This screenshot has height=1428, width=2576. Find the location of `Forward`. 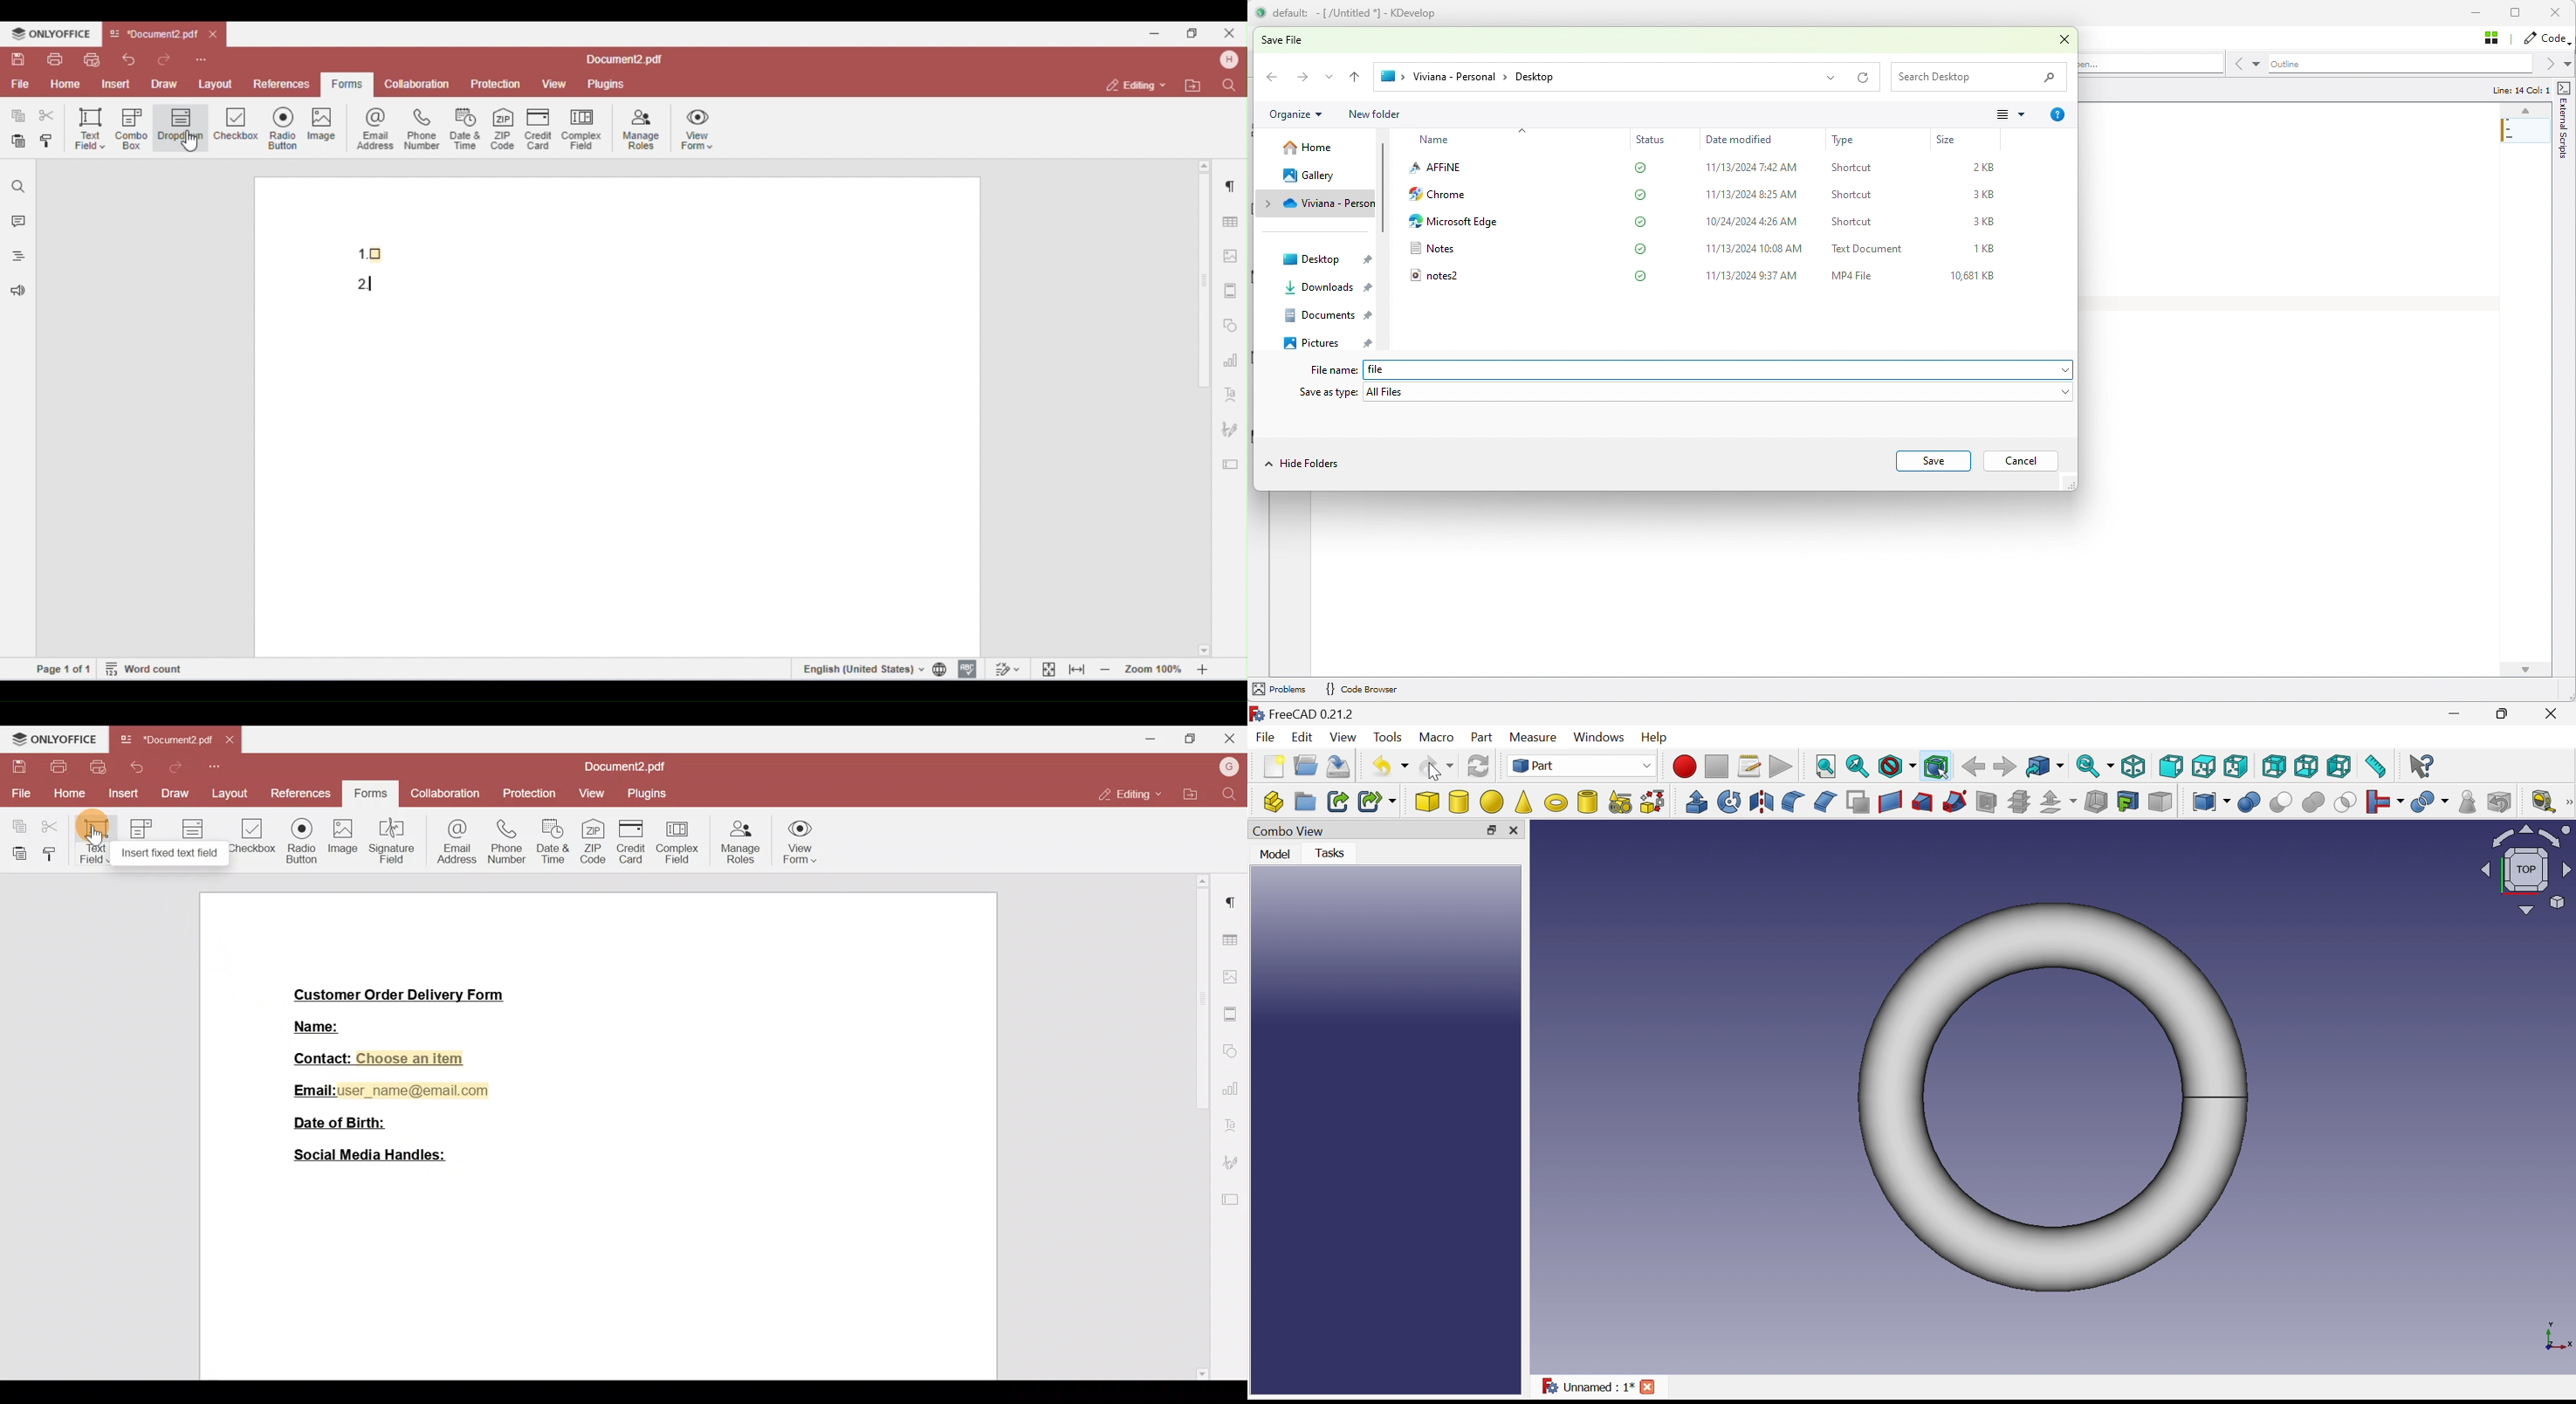

Forward is located at coordinates (2004, 768).